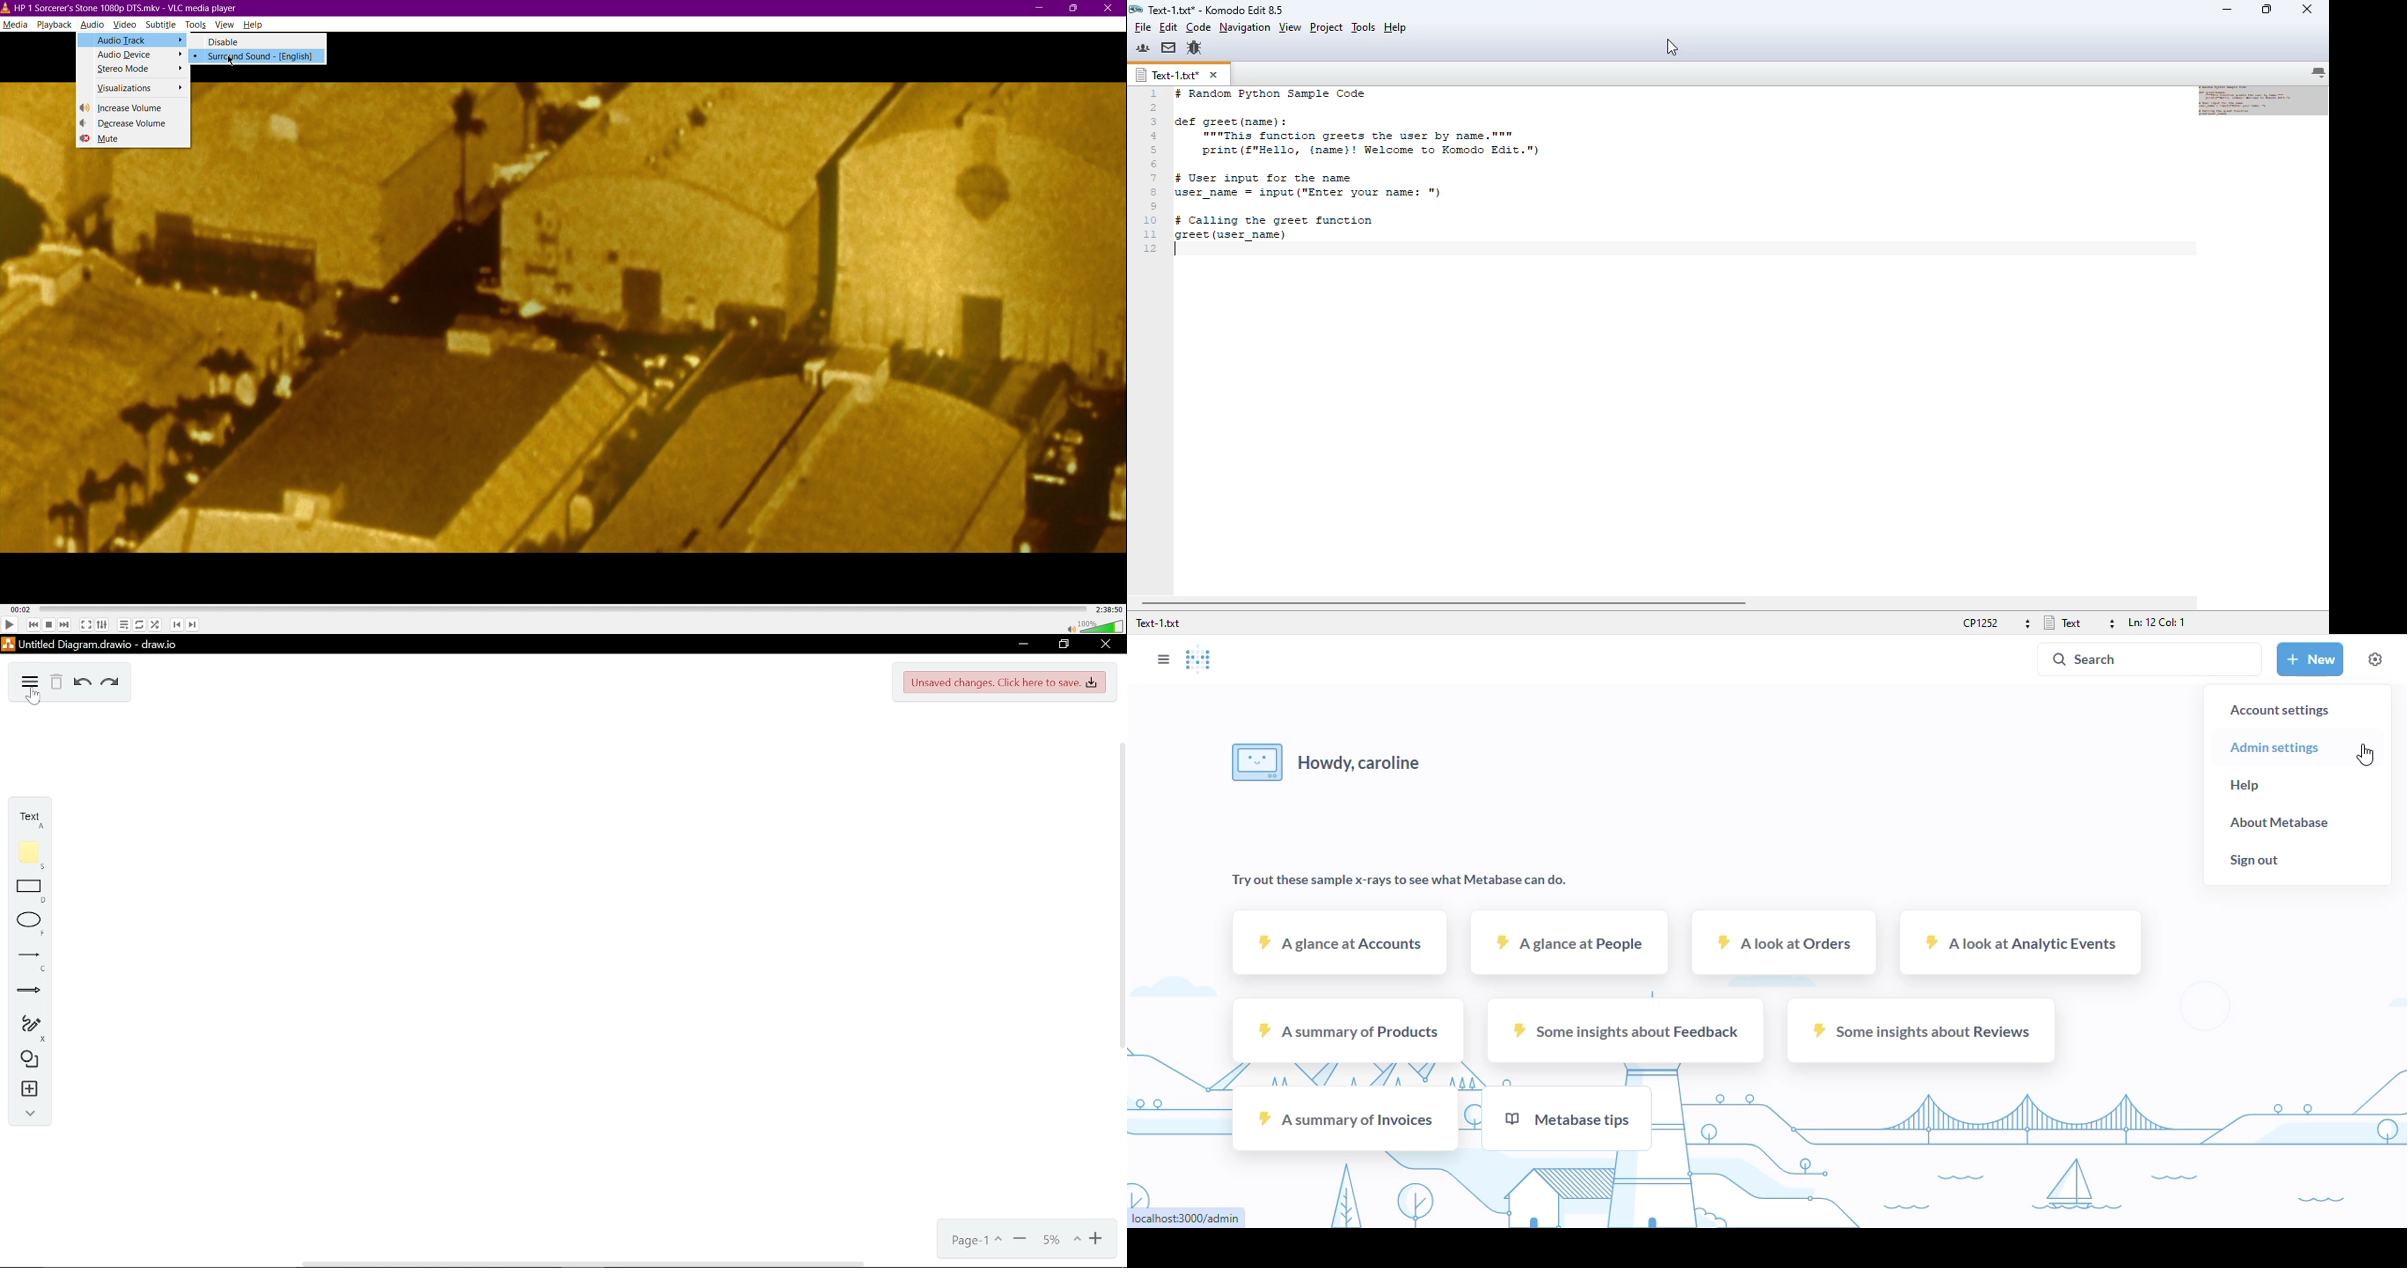 This screenshot has height=1288, width=2408. What do you see at coordinates (2279, 711) in the screenshot?
I see `account settings` at bounding box center [2279, 711].